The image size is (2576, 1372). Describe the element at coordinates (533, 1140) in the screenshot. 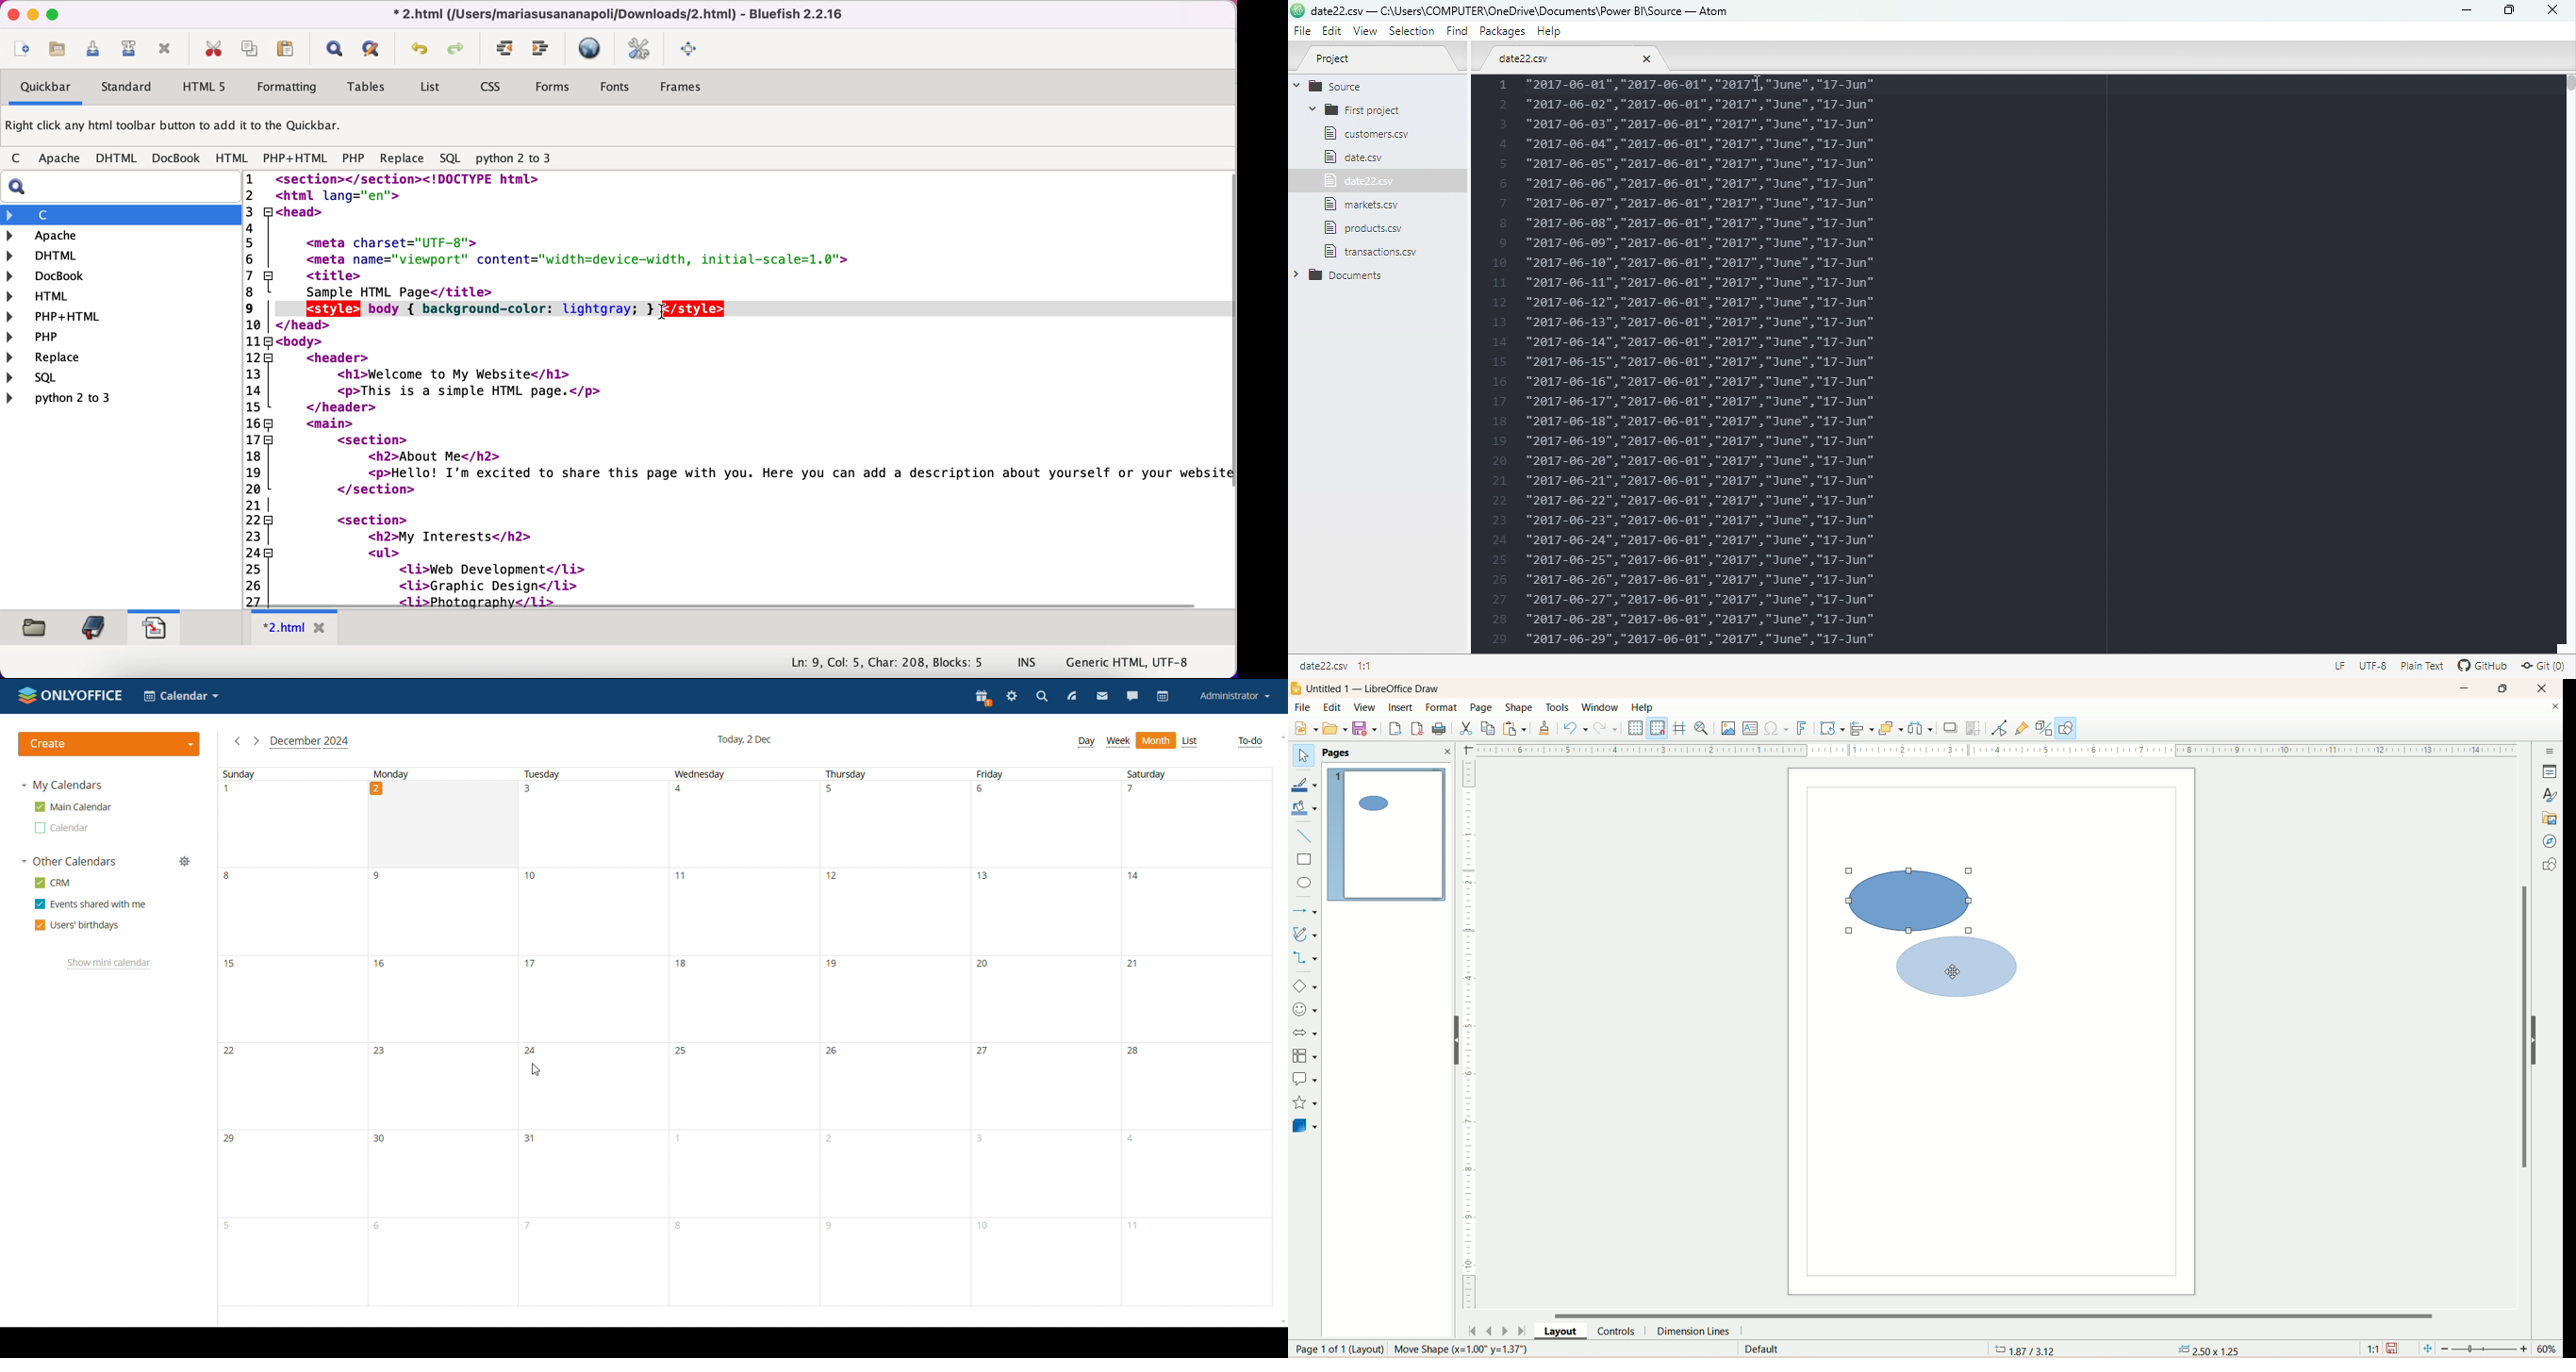

I see `31` at that location.